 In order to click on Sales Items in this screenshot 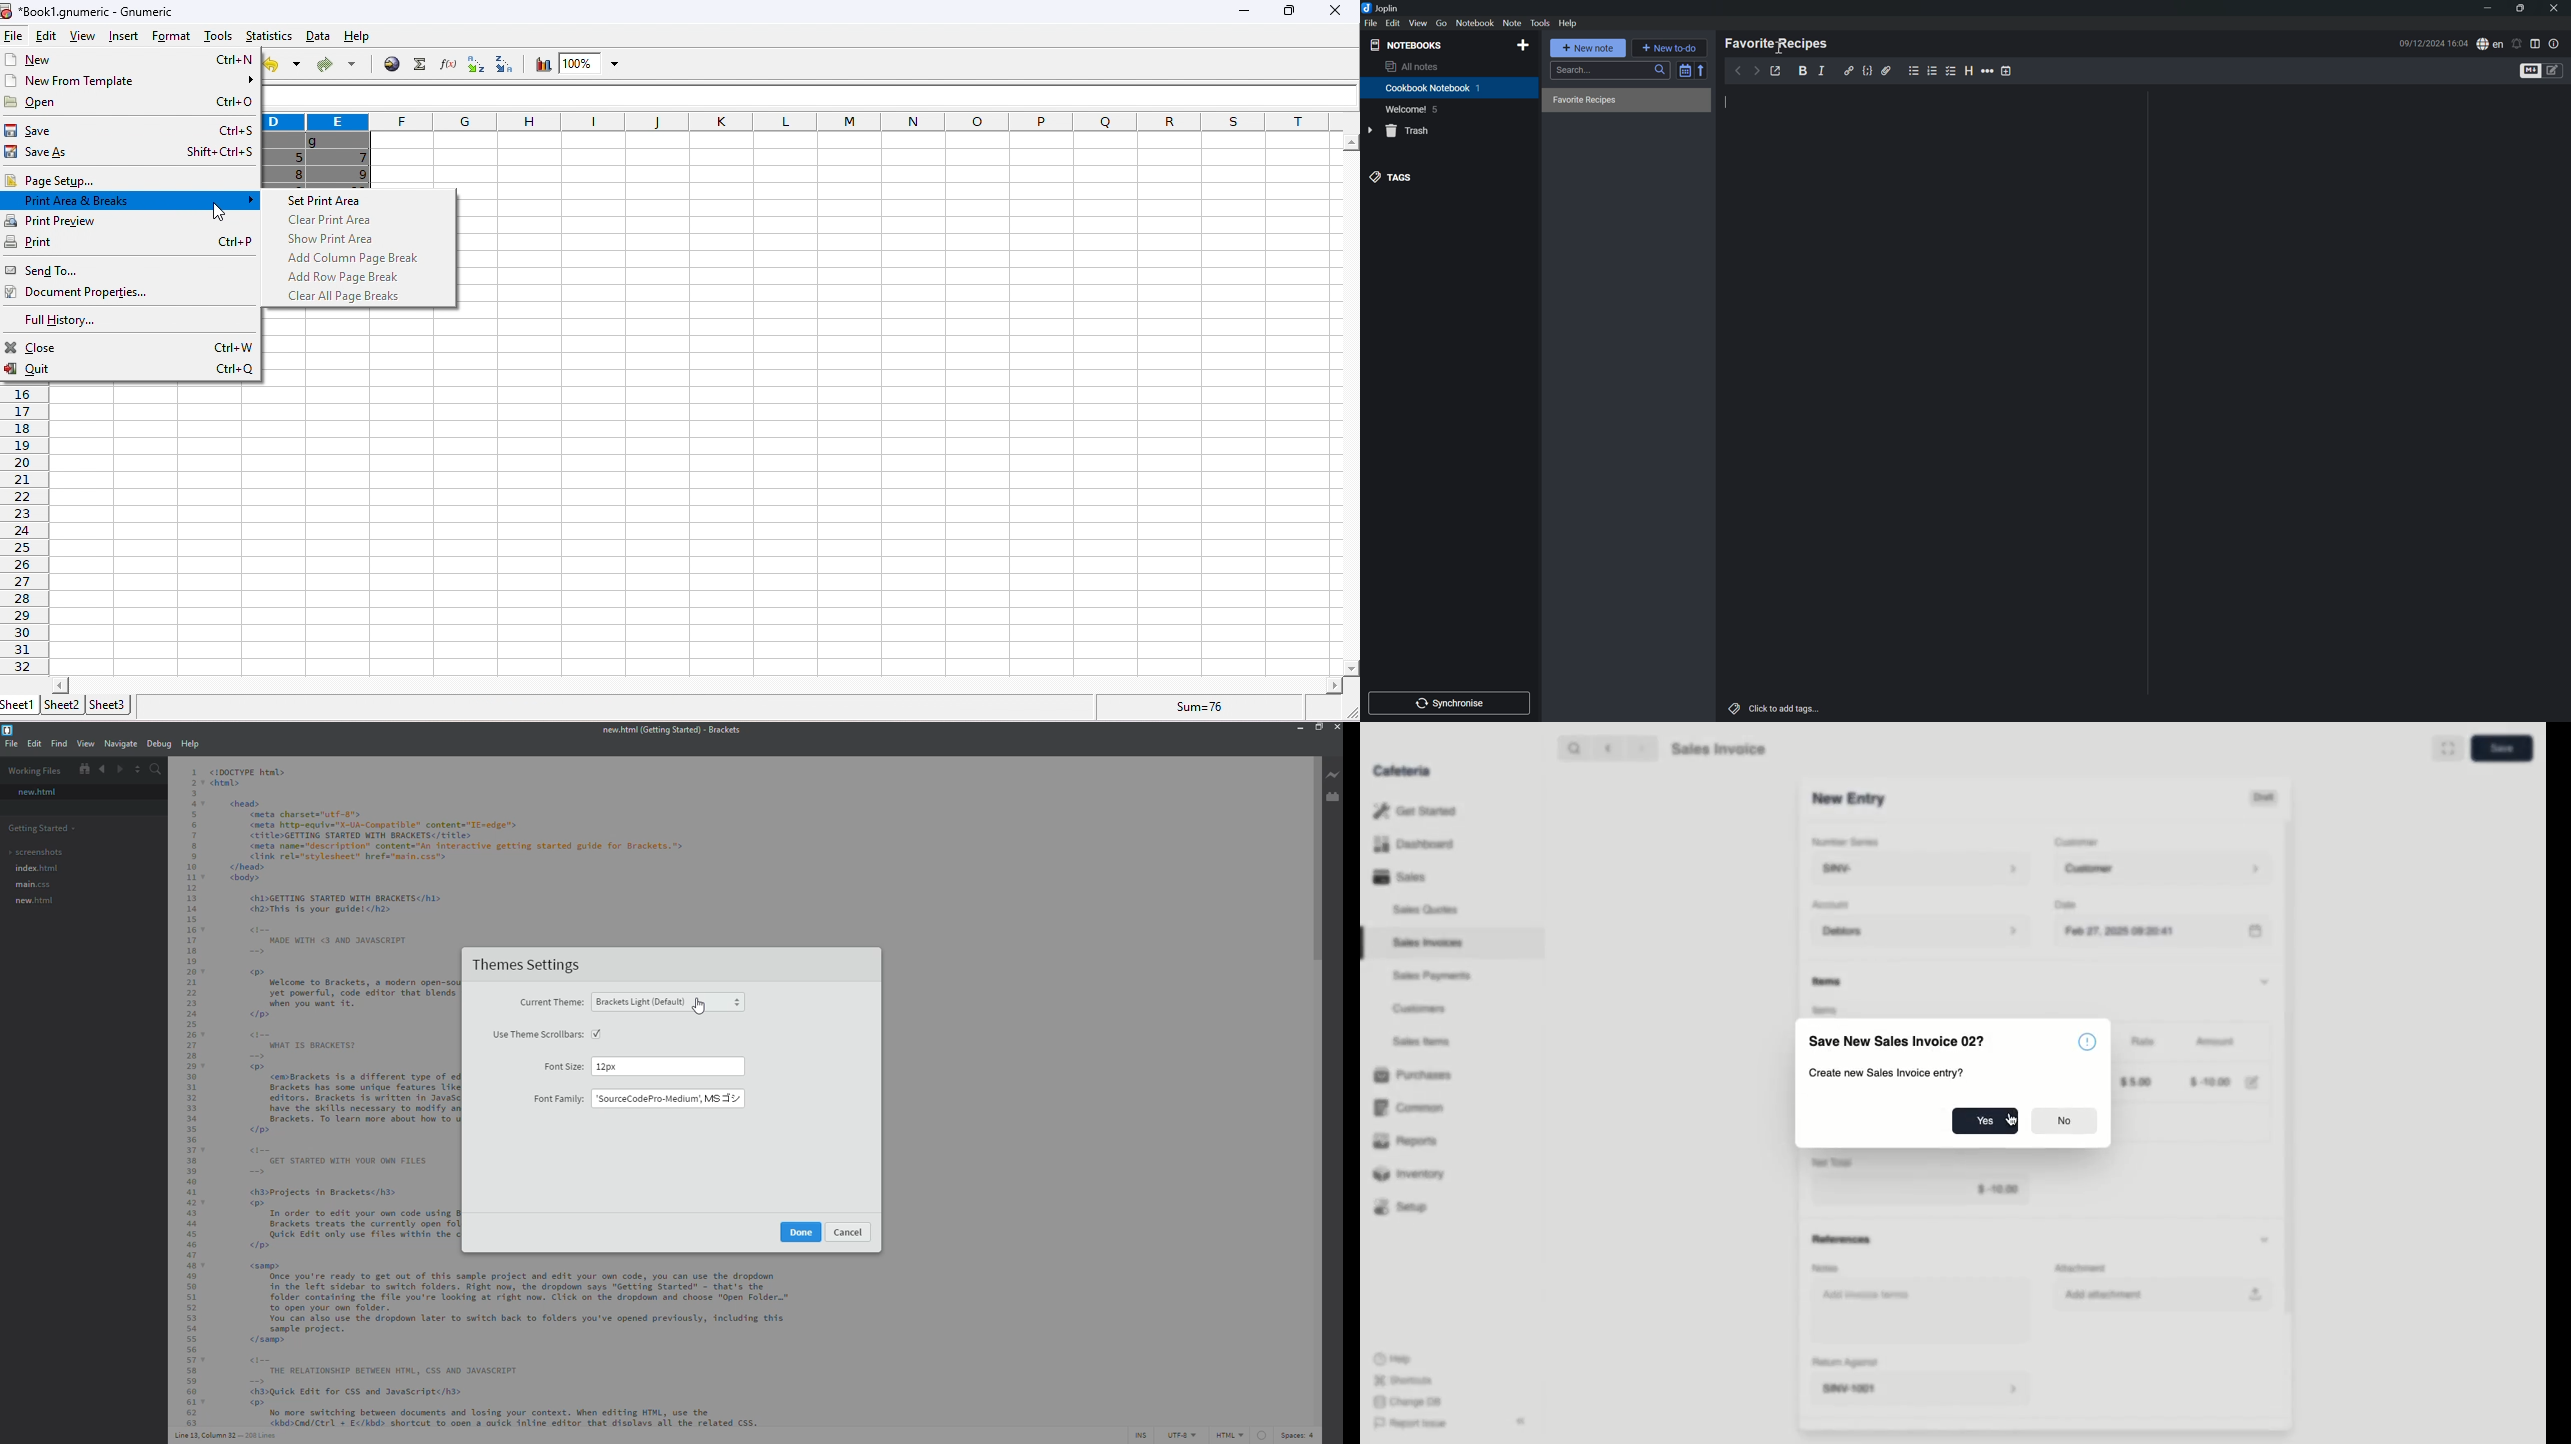, I will do `click(1421, 1042)`.